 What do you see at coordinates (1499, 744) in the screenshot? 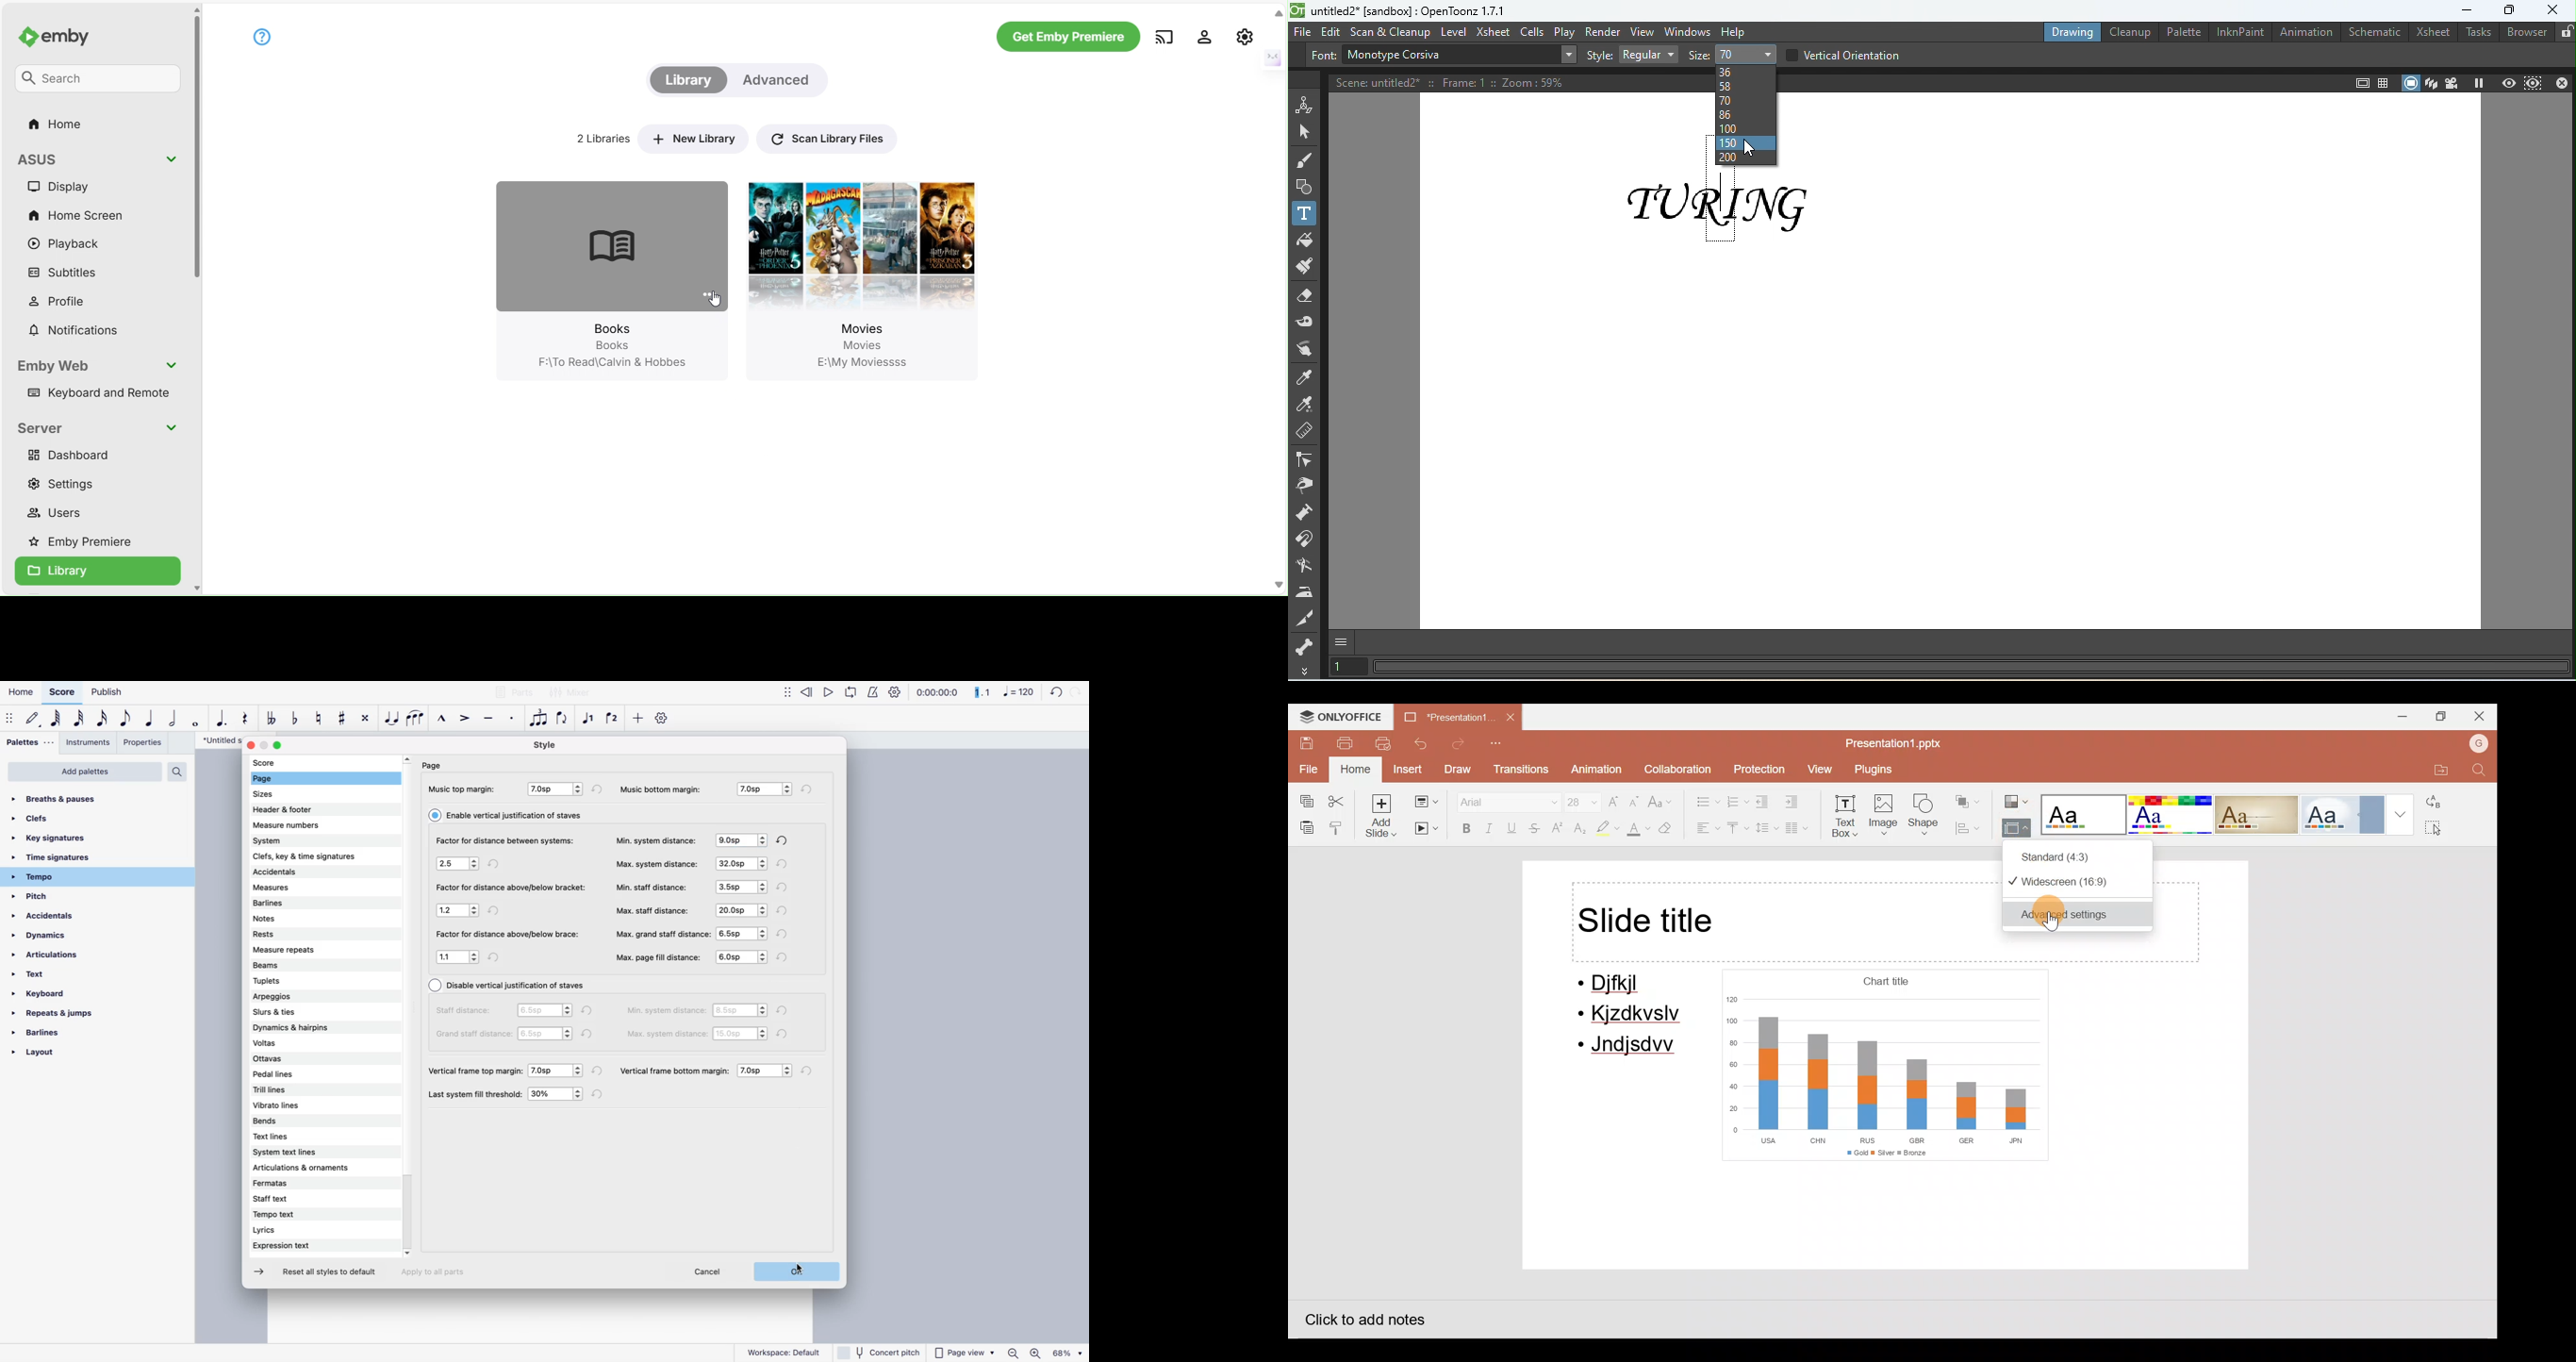
I see `Customize quick access toolbar` at bounding box center [1499, 744].